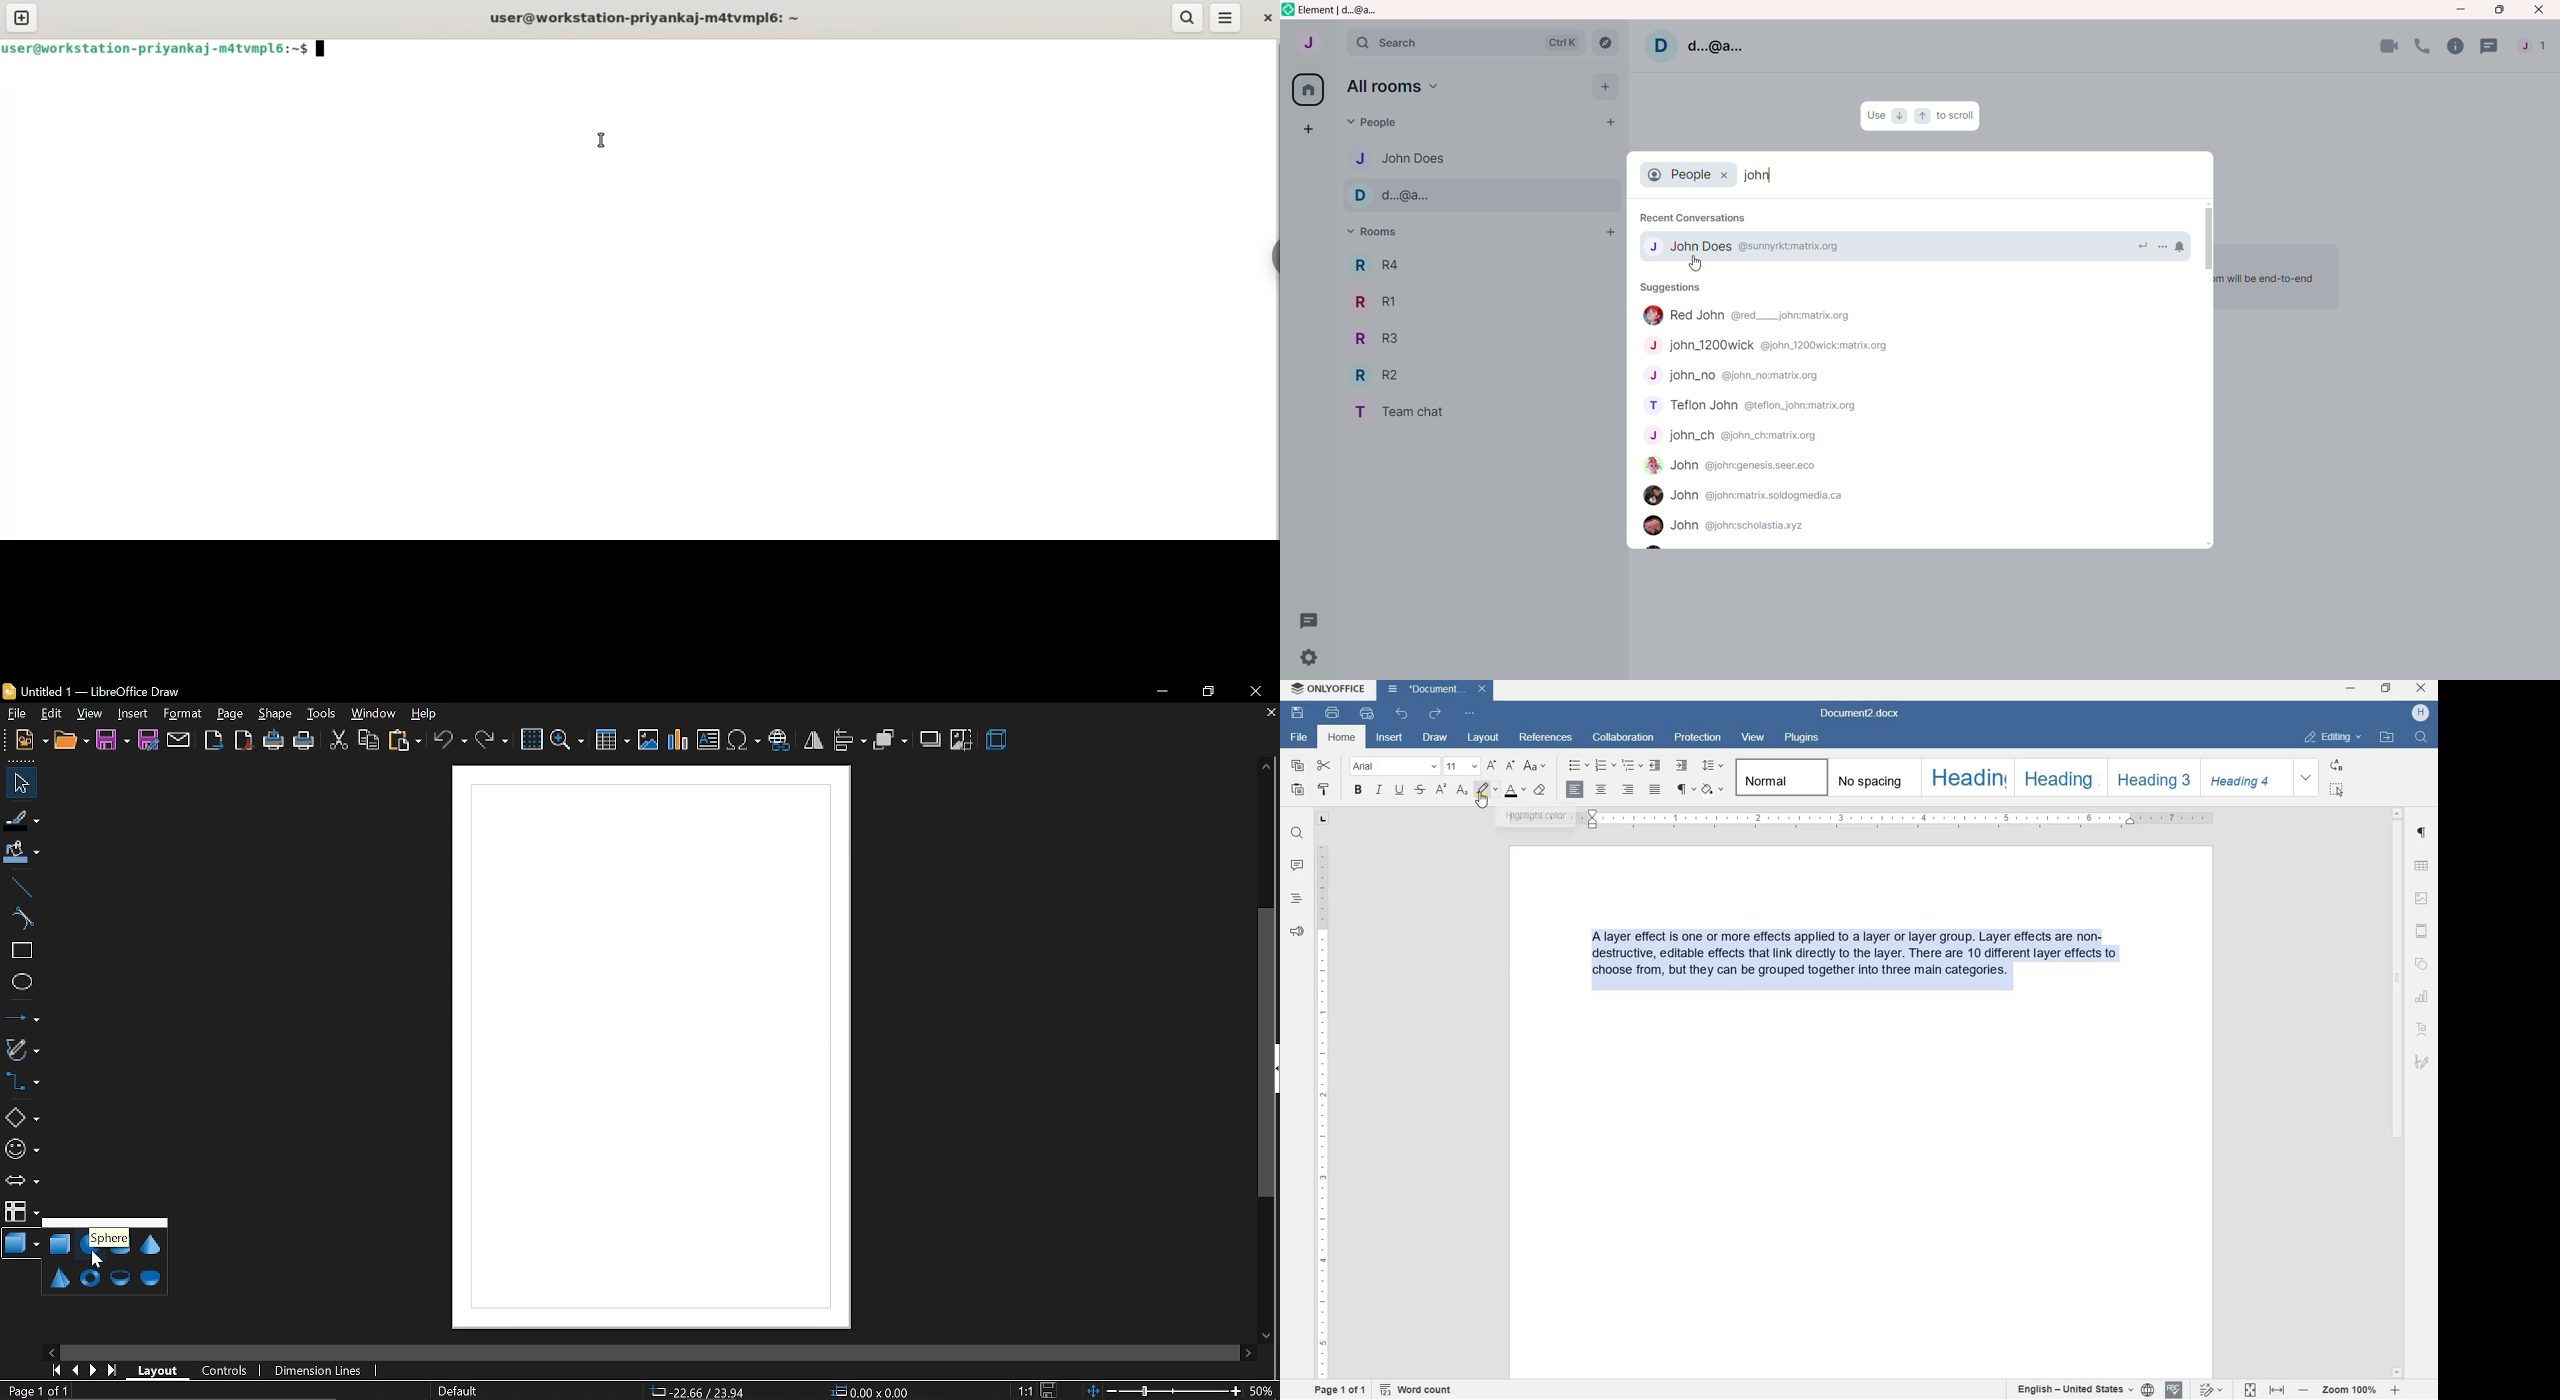  What do you see at coordinates (1483, 739) in the screenshot?
I see `LAYOUT` at bounding box center [1483, 739].